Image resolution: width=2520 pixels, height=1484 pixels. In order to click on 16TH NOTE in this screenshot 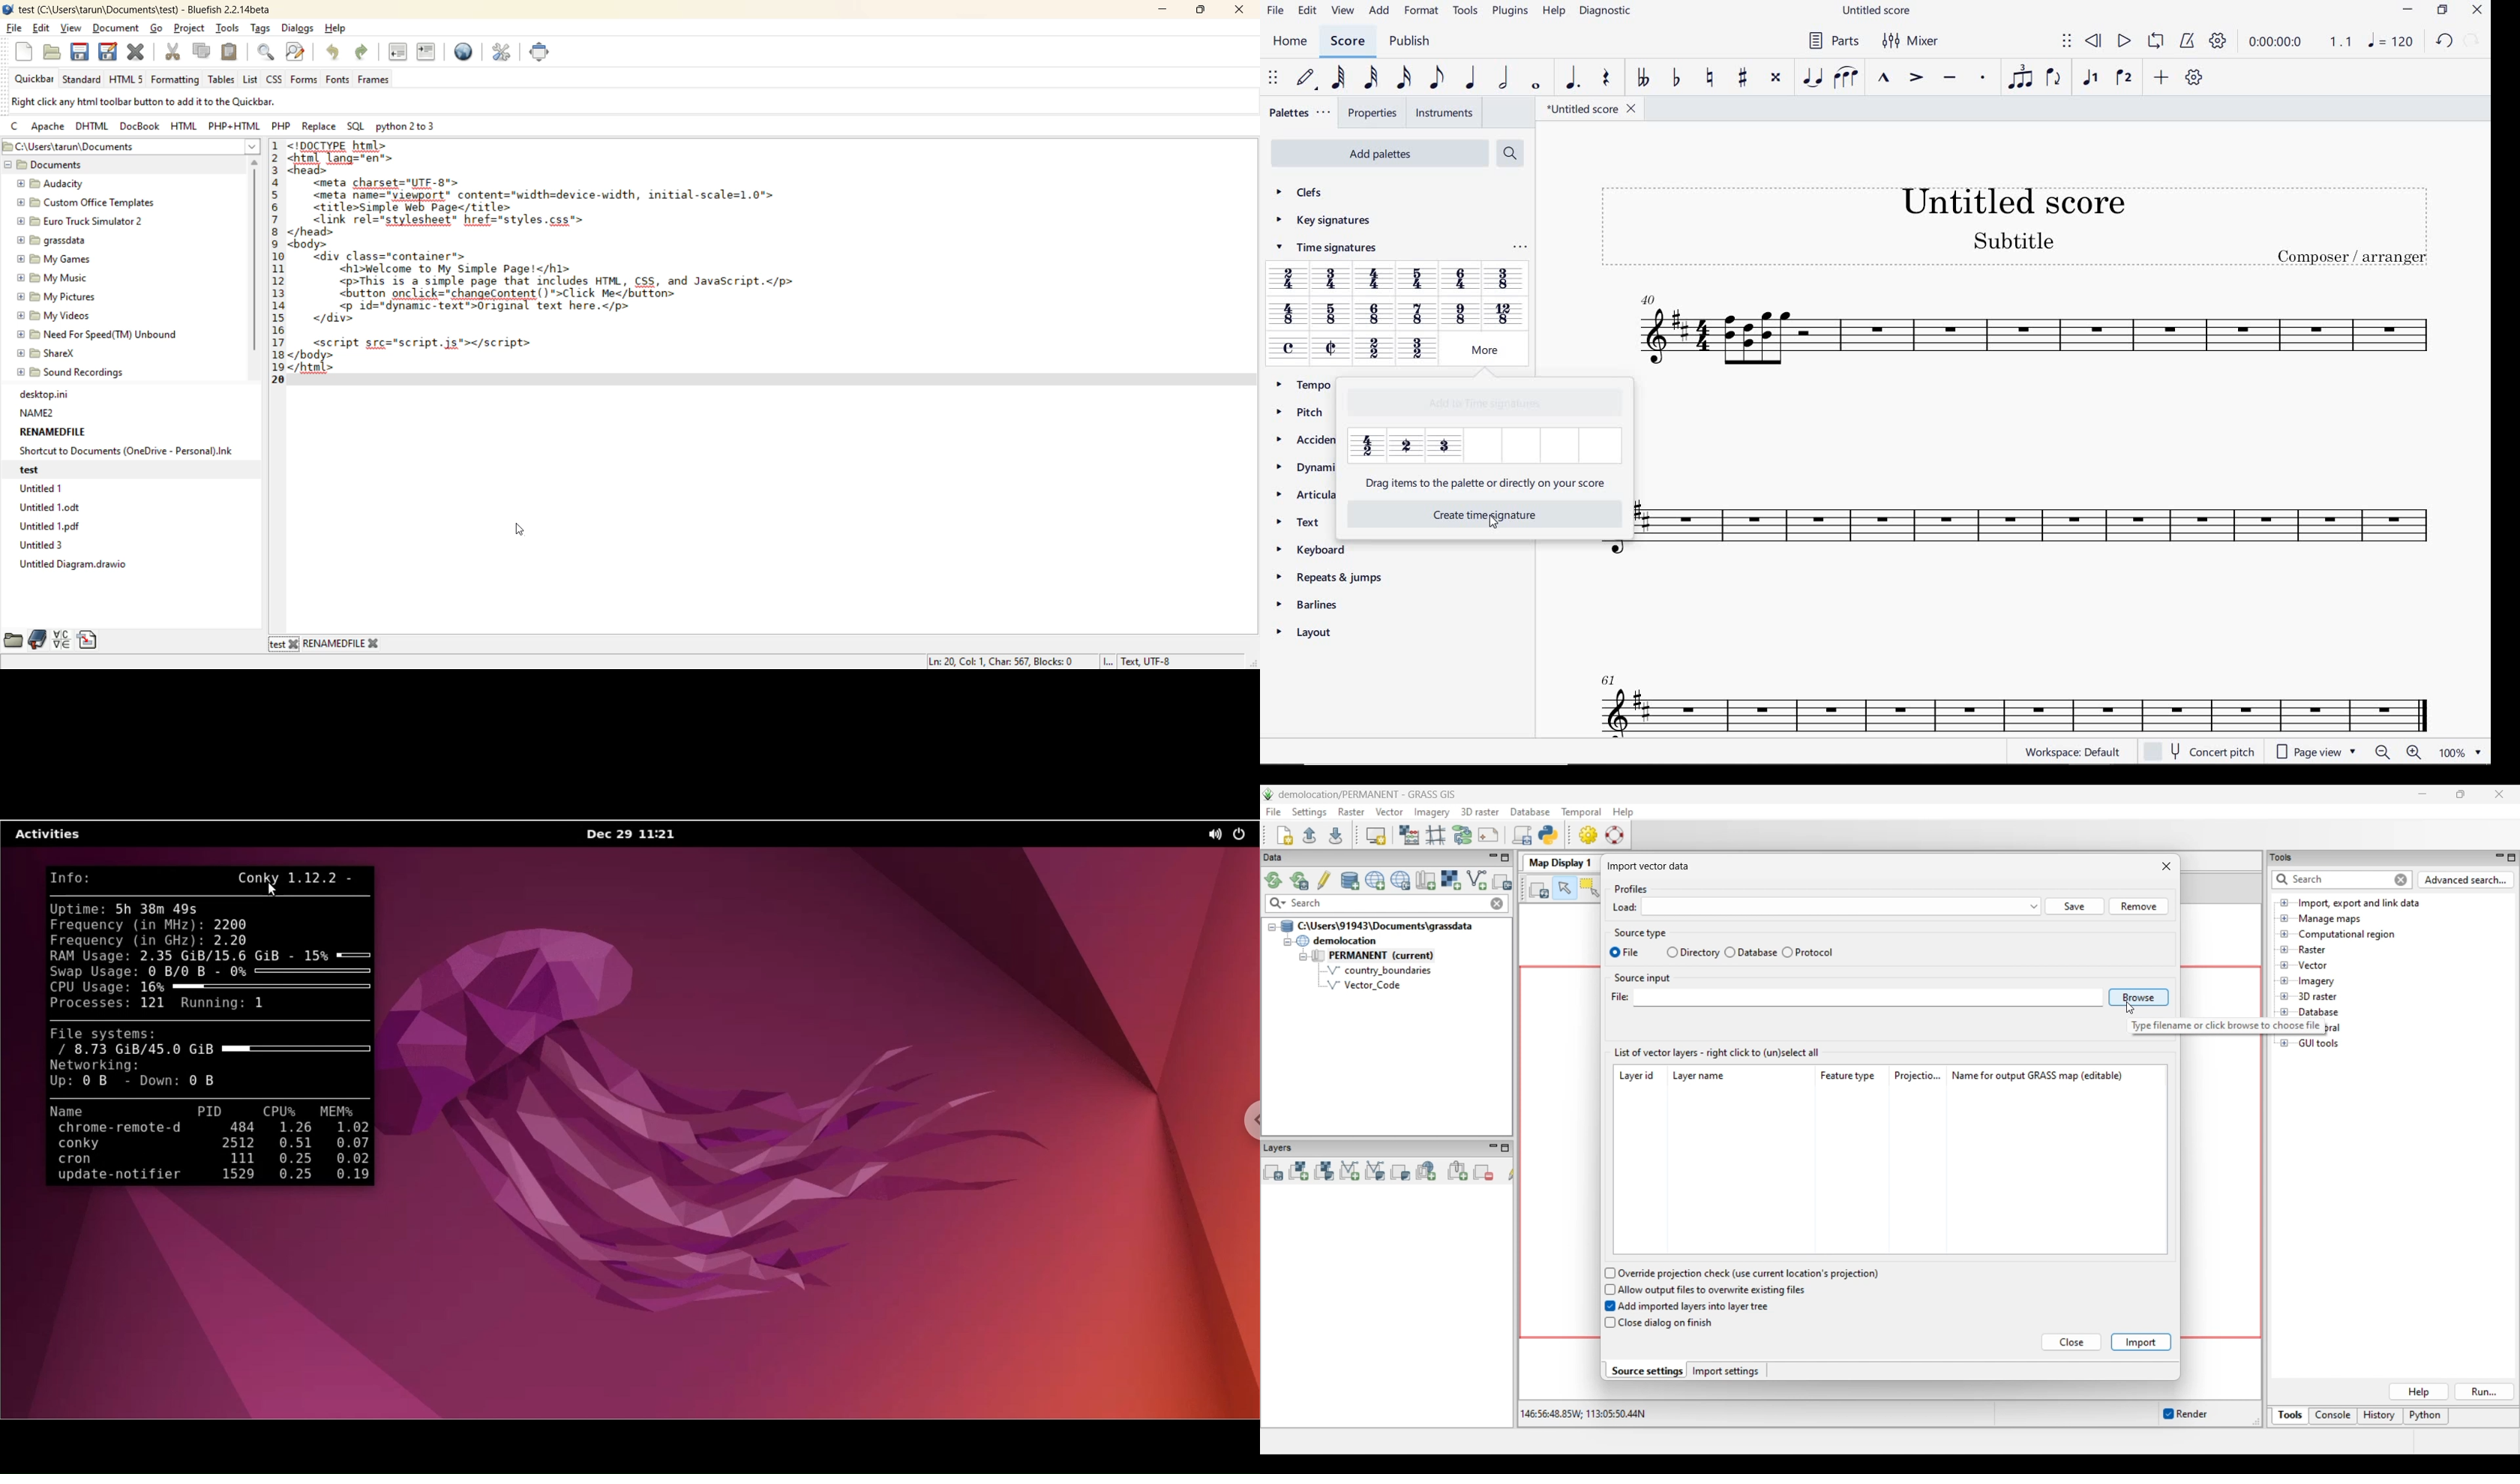, I will do `click(1401, 78)`.